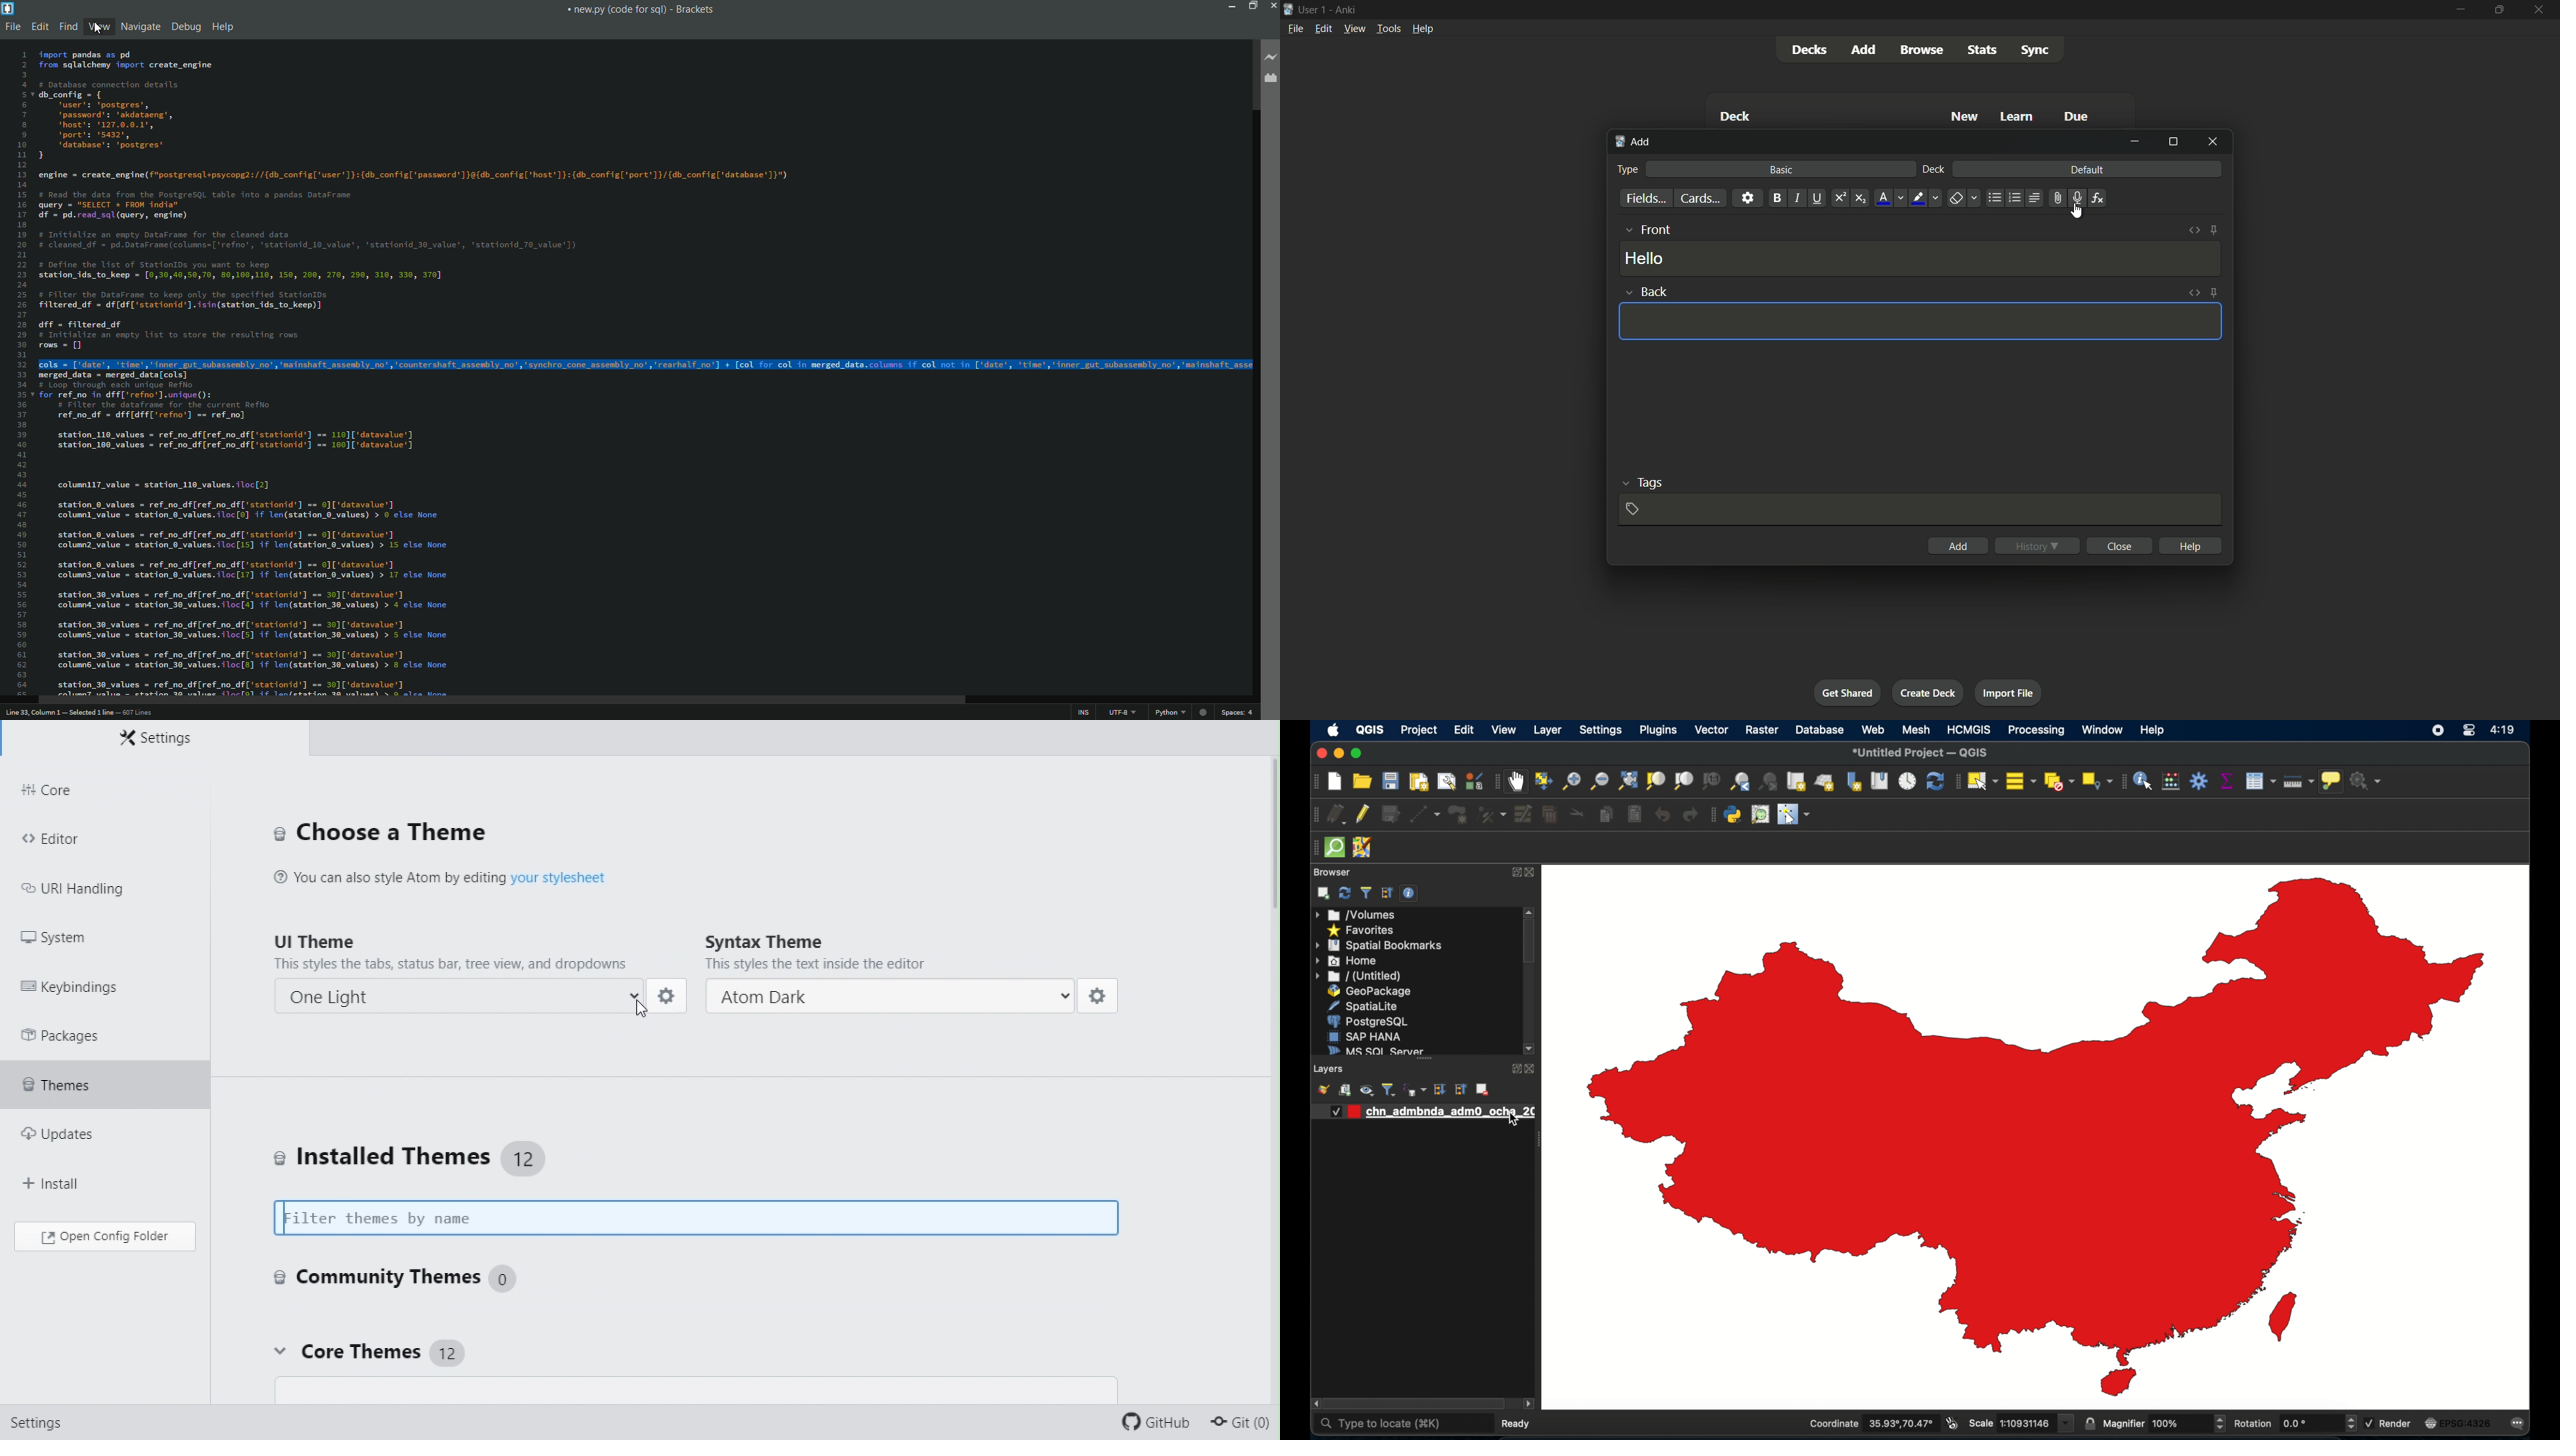 This screenshot has height=1456, width=2576. Describe the element at coordinates (1735, 116) in the screenshot. I see `deck` at that location.